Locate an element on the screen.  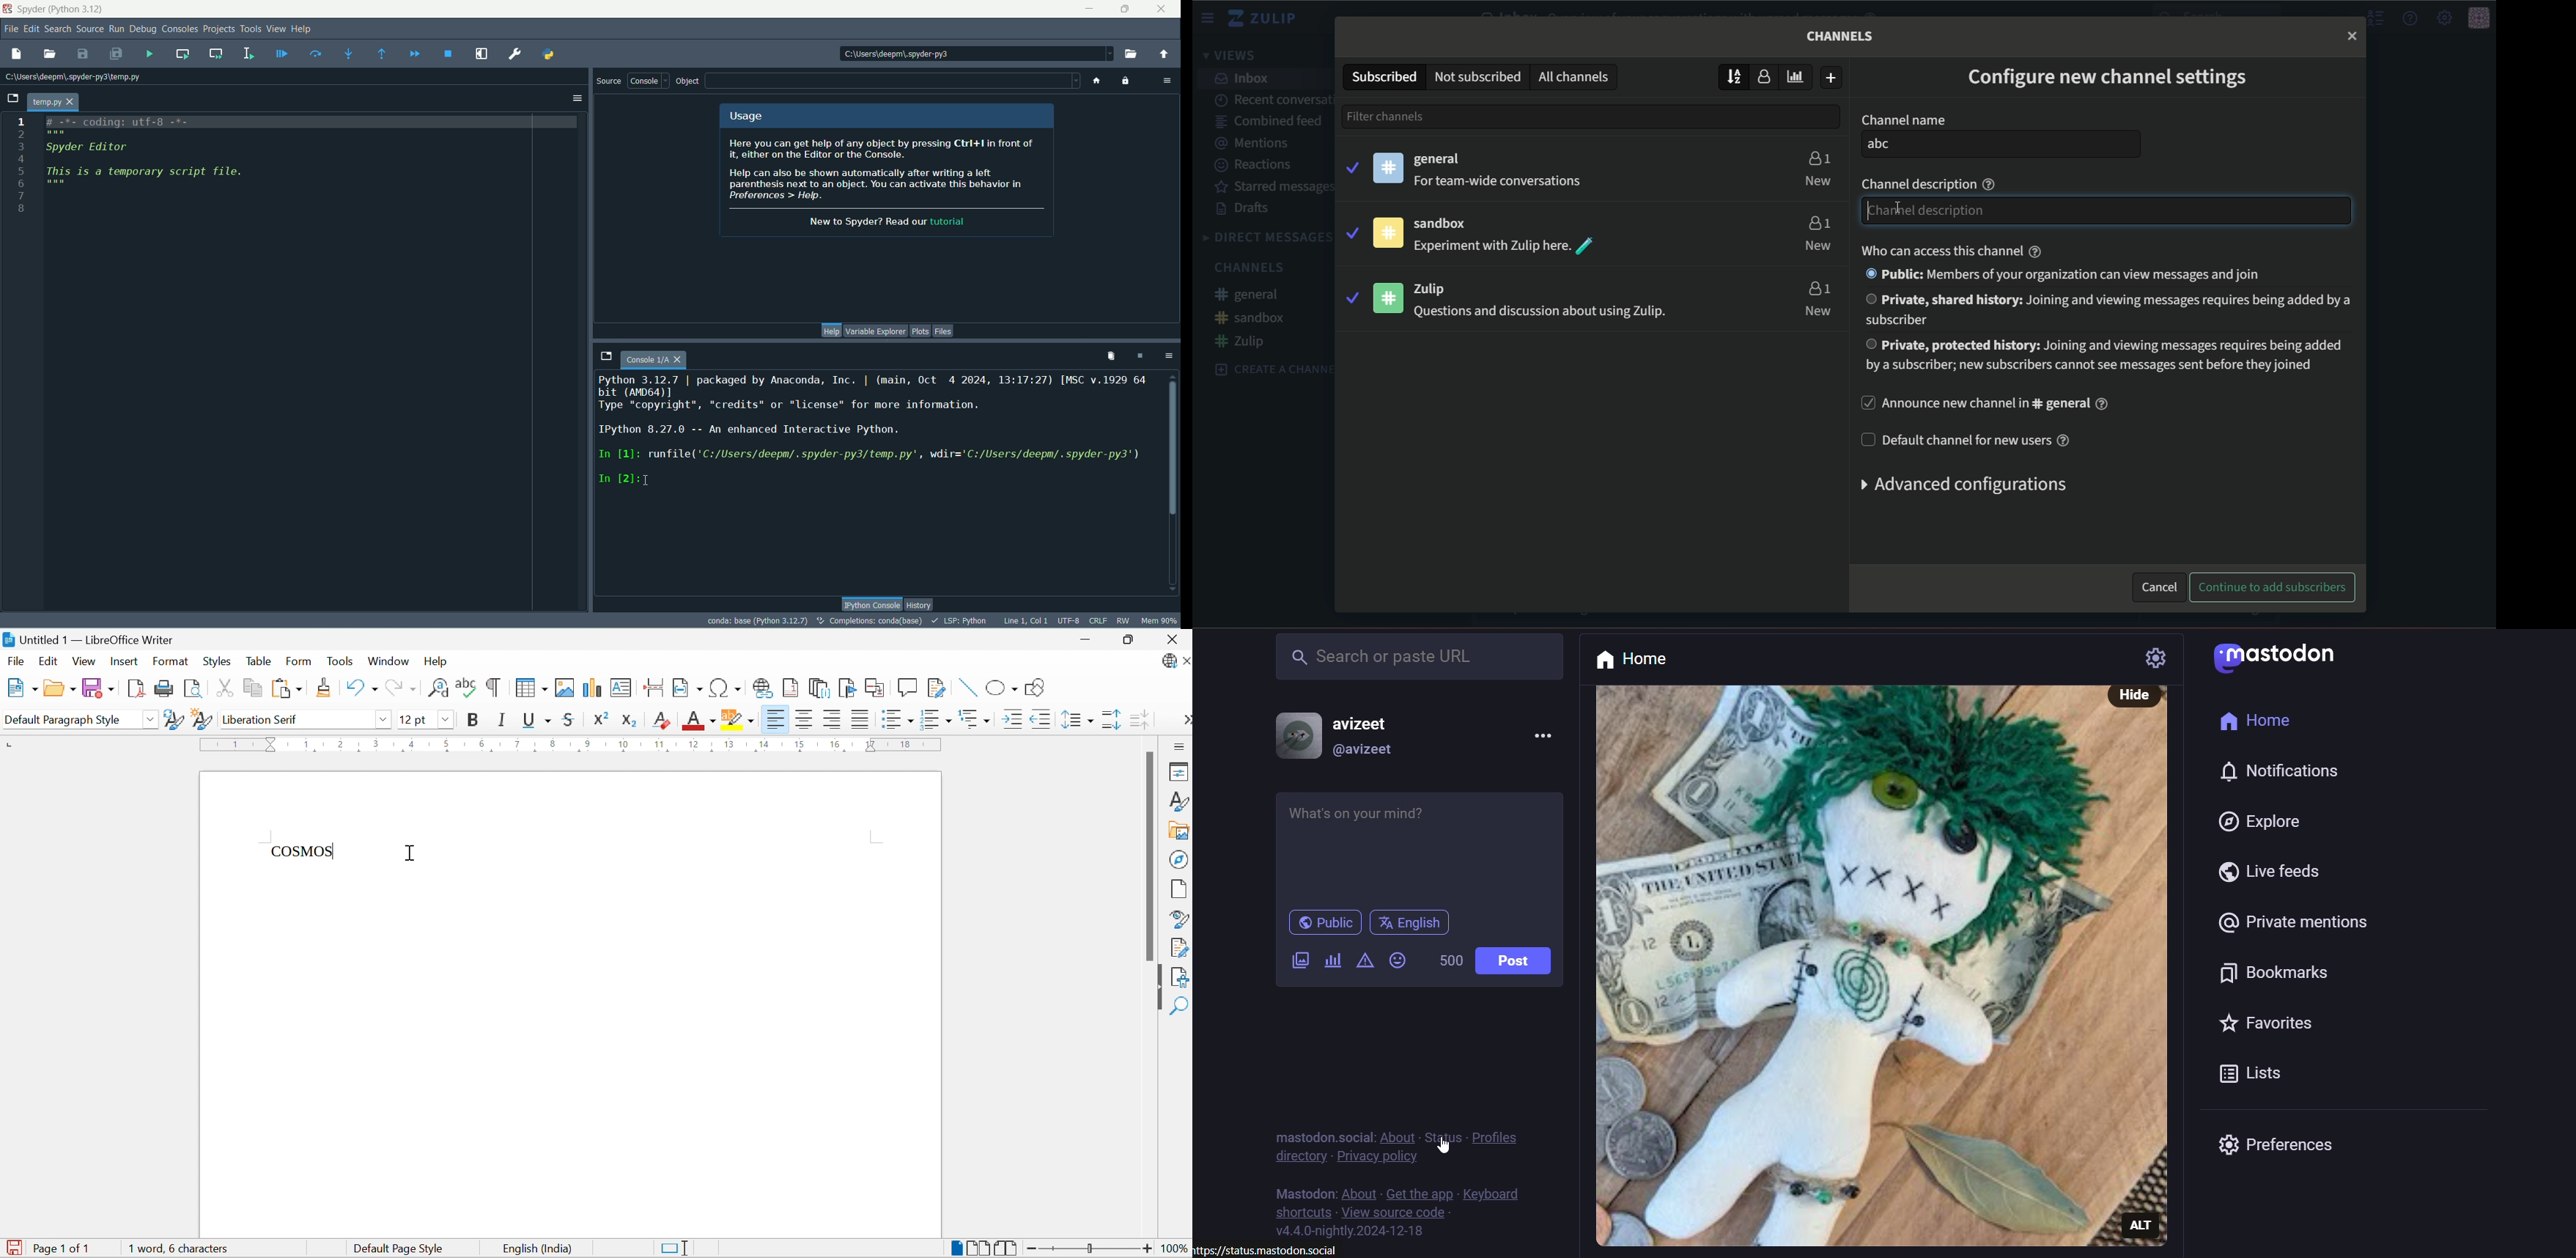
debug is located at coordinates (143, 30).